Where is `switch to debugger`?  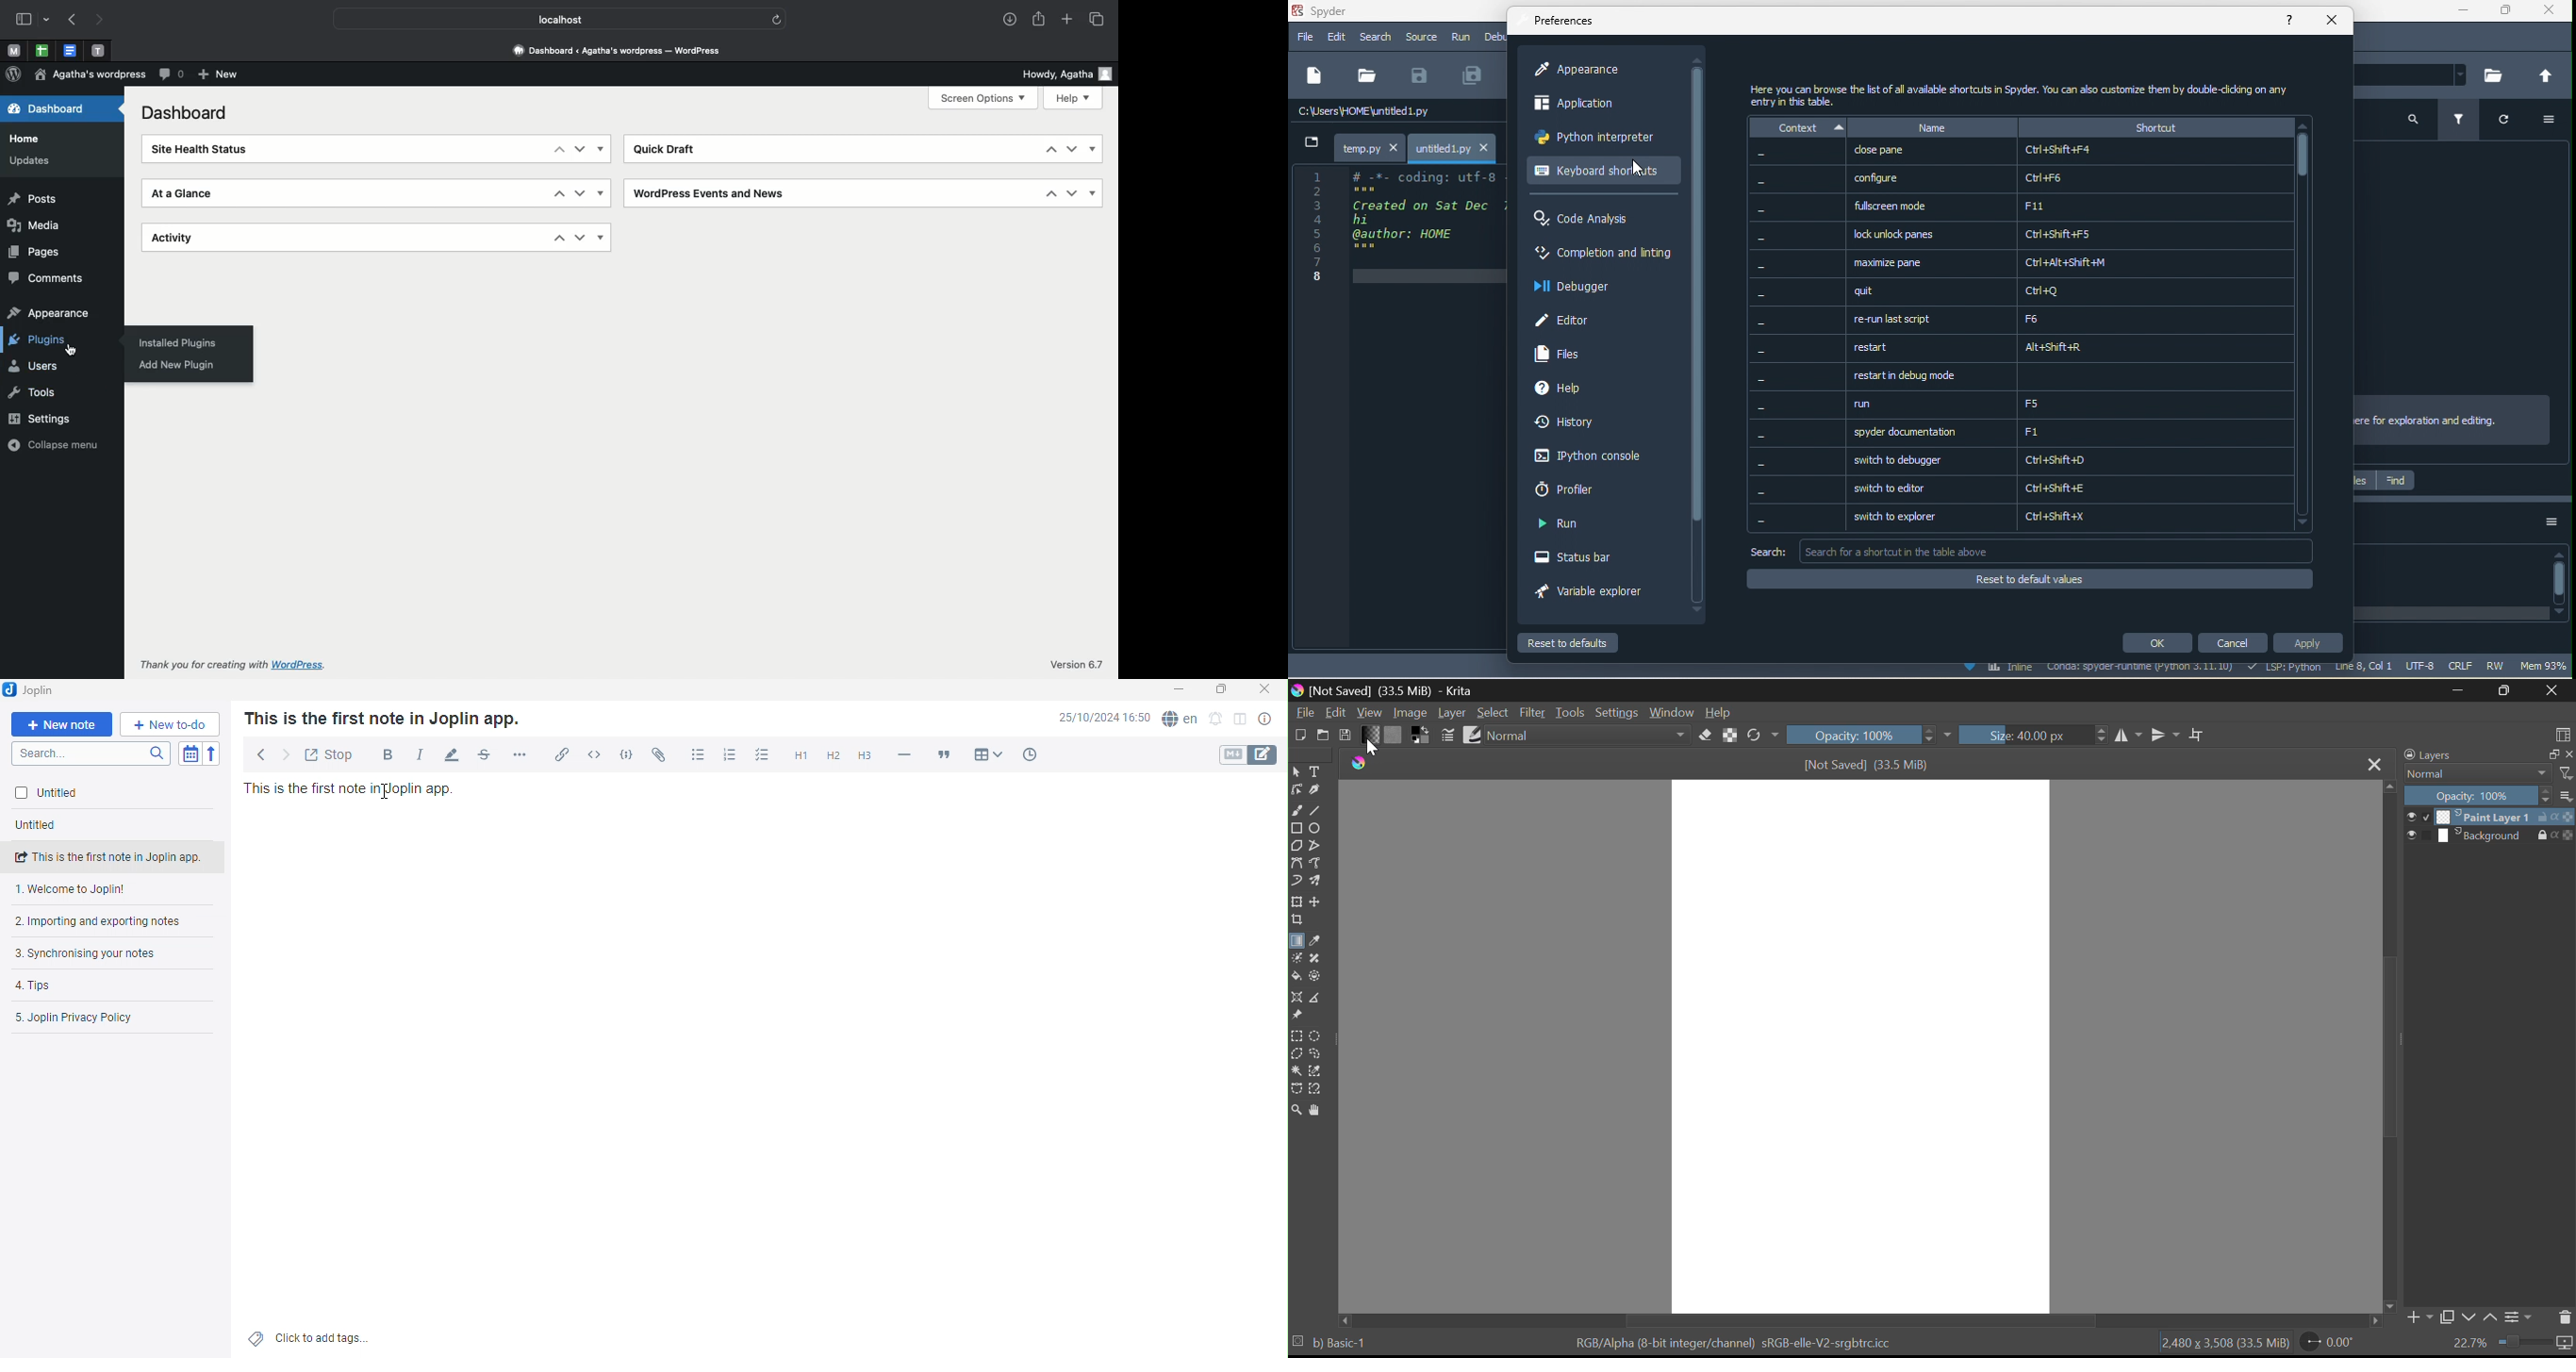 switch to debugger is located at coordinates (2064, 461).